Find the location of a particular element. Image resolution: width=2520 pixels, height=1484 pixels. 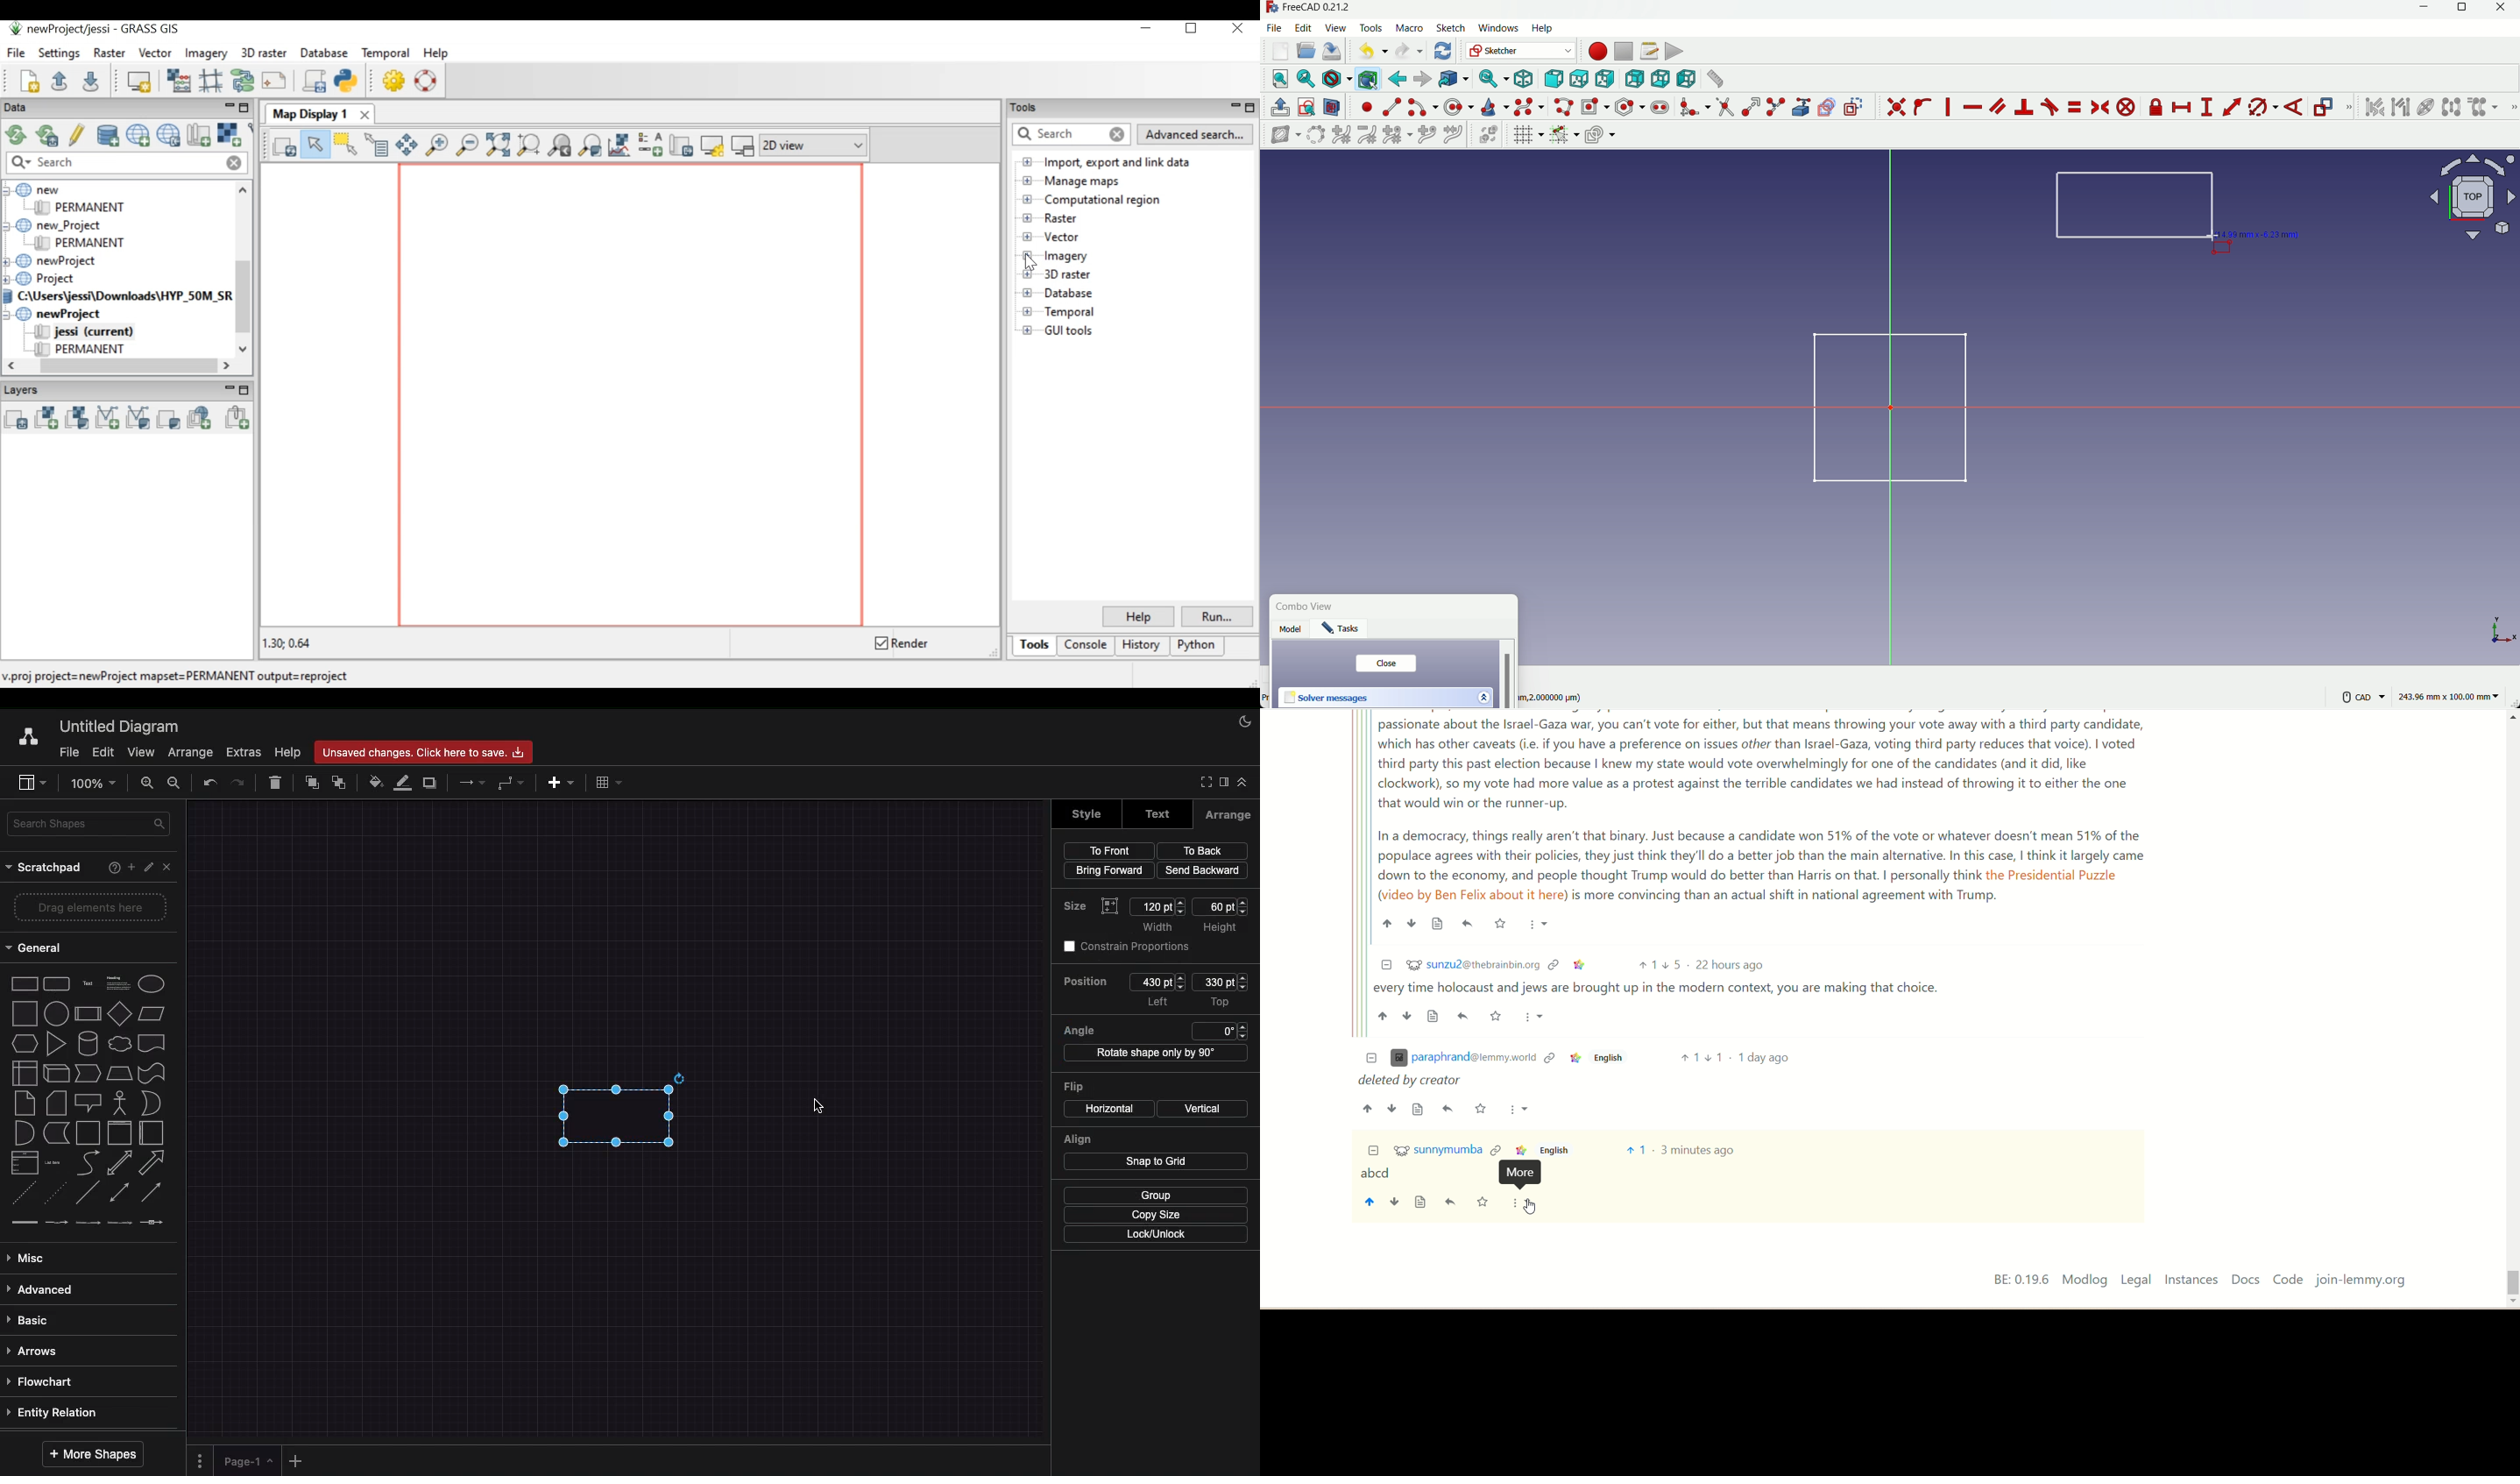

Insert is located at coordinates (560, 783).